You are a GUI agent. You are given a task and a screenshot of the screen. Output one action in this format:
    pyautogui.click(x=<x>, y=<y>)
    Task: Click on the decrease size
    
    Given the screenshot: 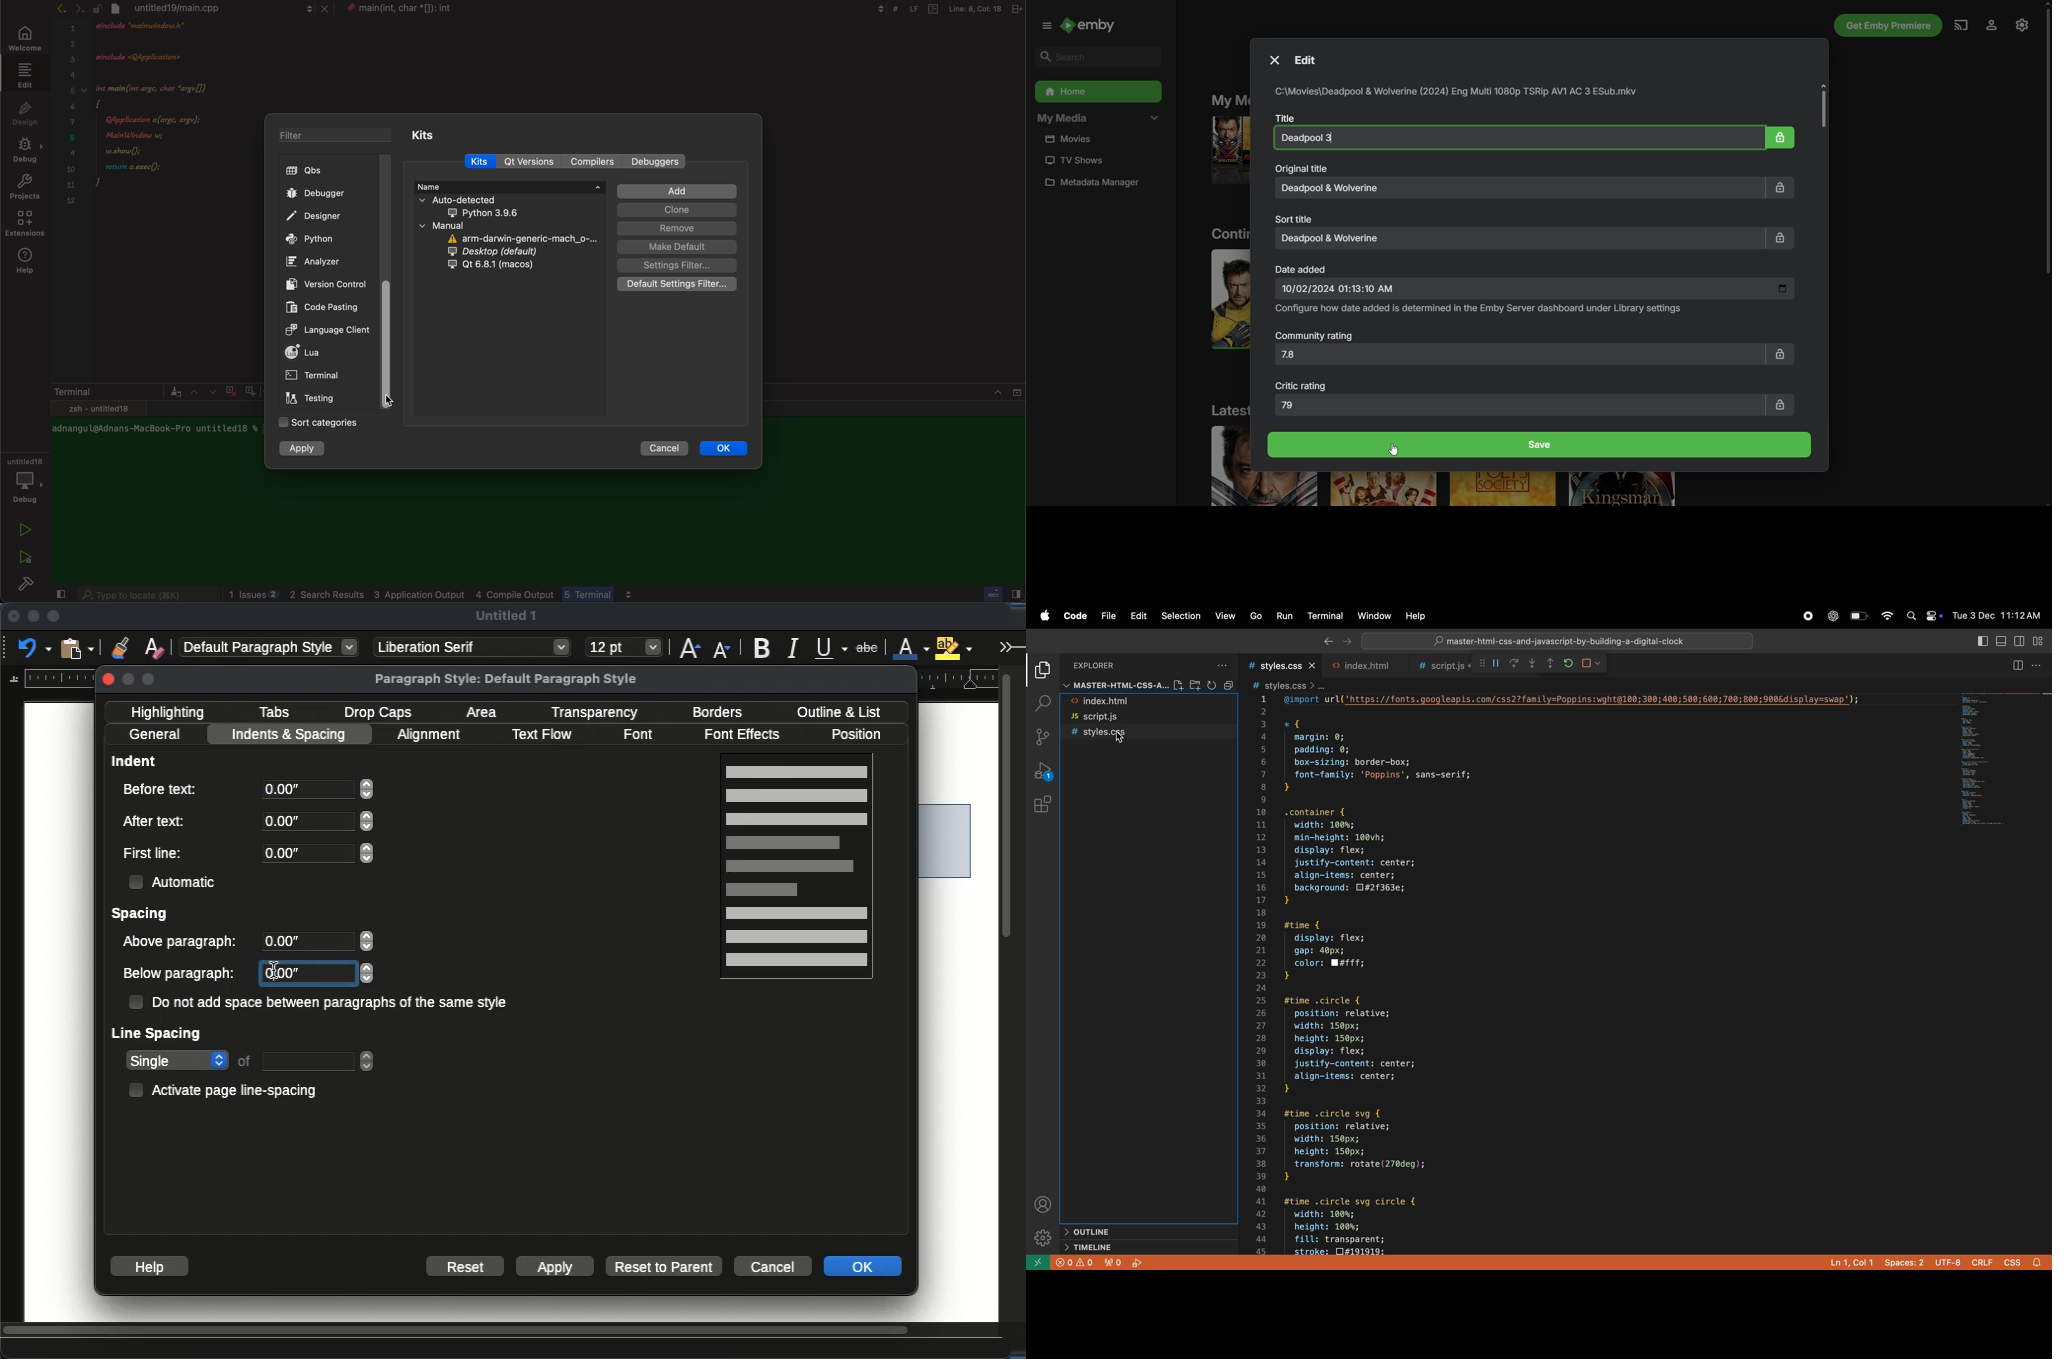 What is the action you would take?
    pyautogui.click(x=723, y=648)
    